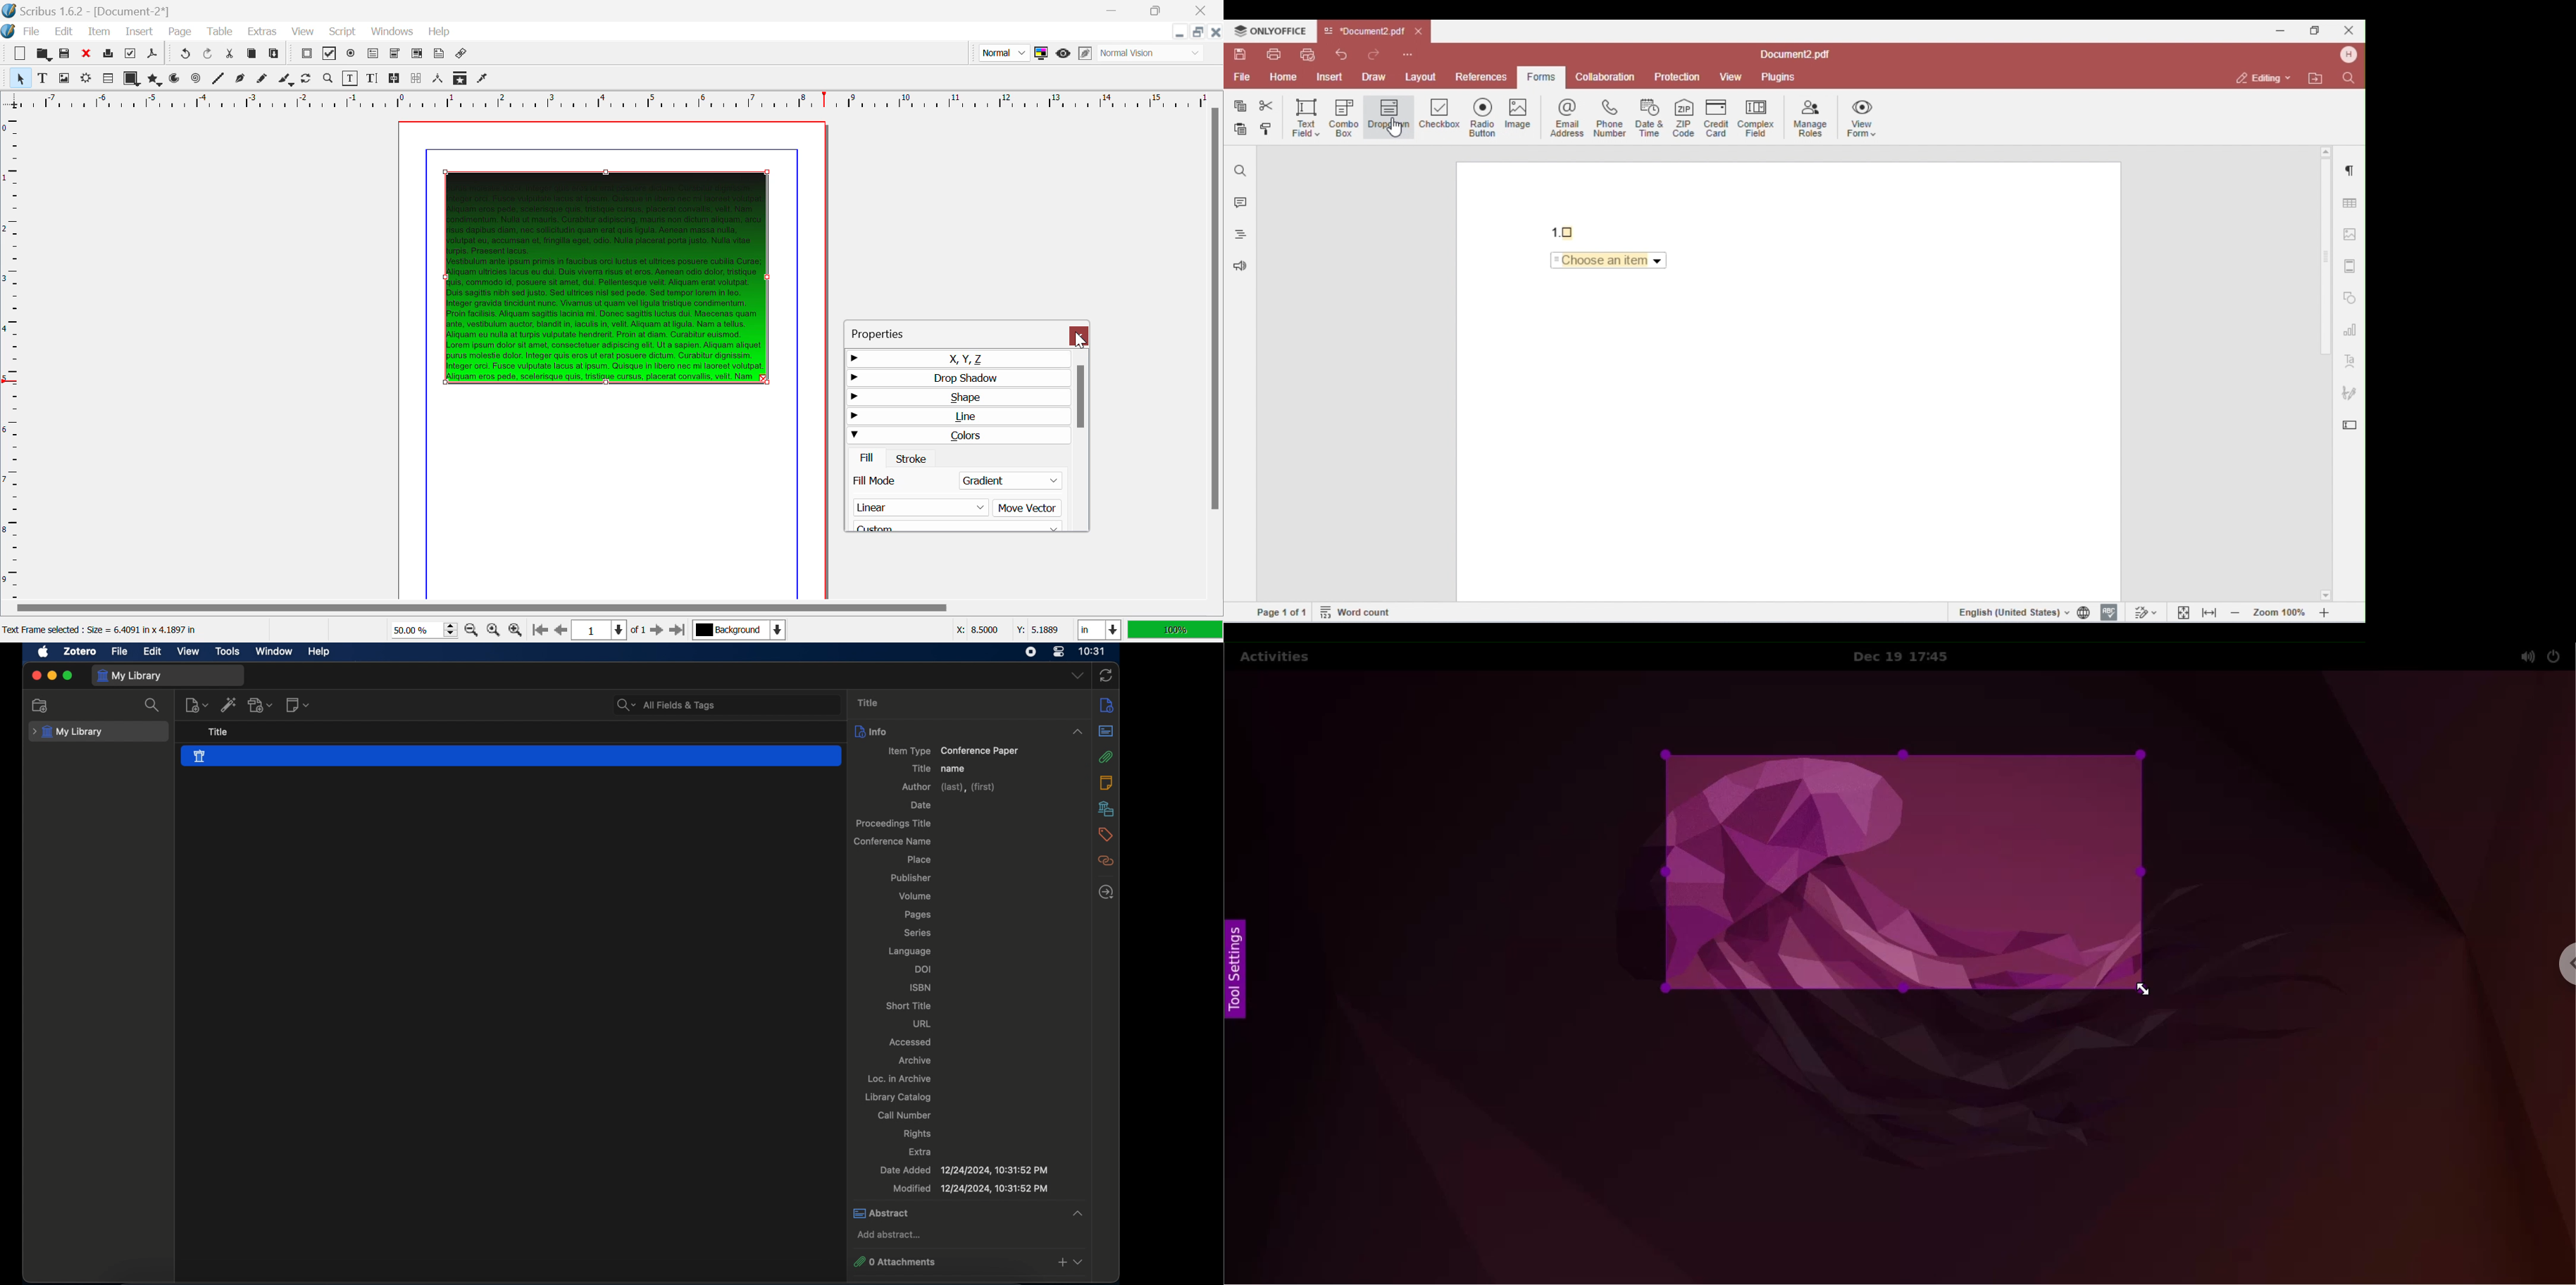  What do you see at coordinates (228, 651) in the screenshot?
I see `tools` at bounding box center [228, 651].